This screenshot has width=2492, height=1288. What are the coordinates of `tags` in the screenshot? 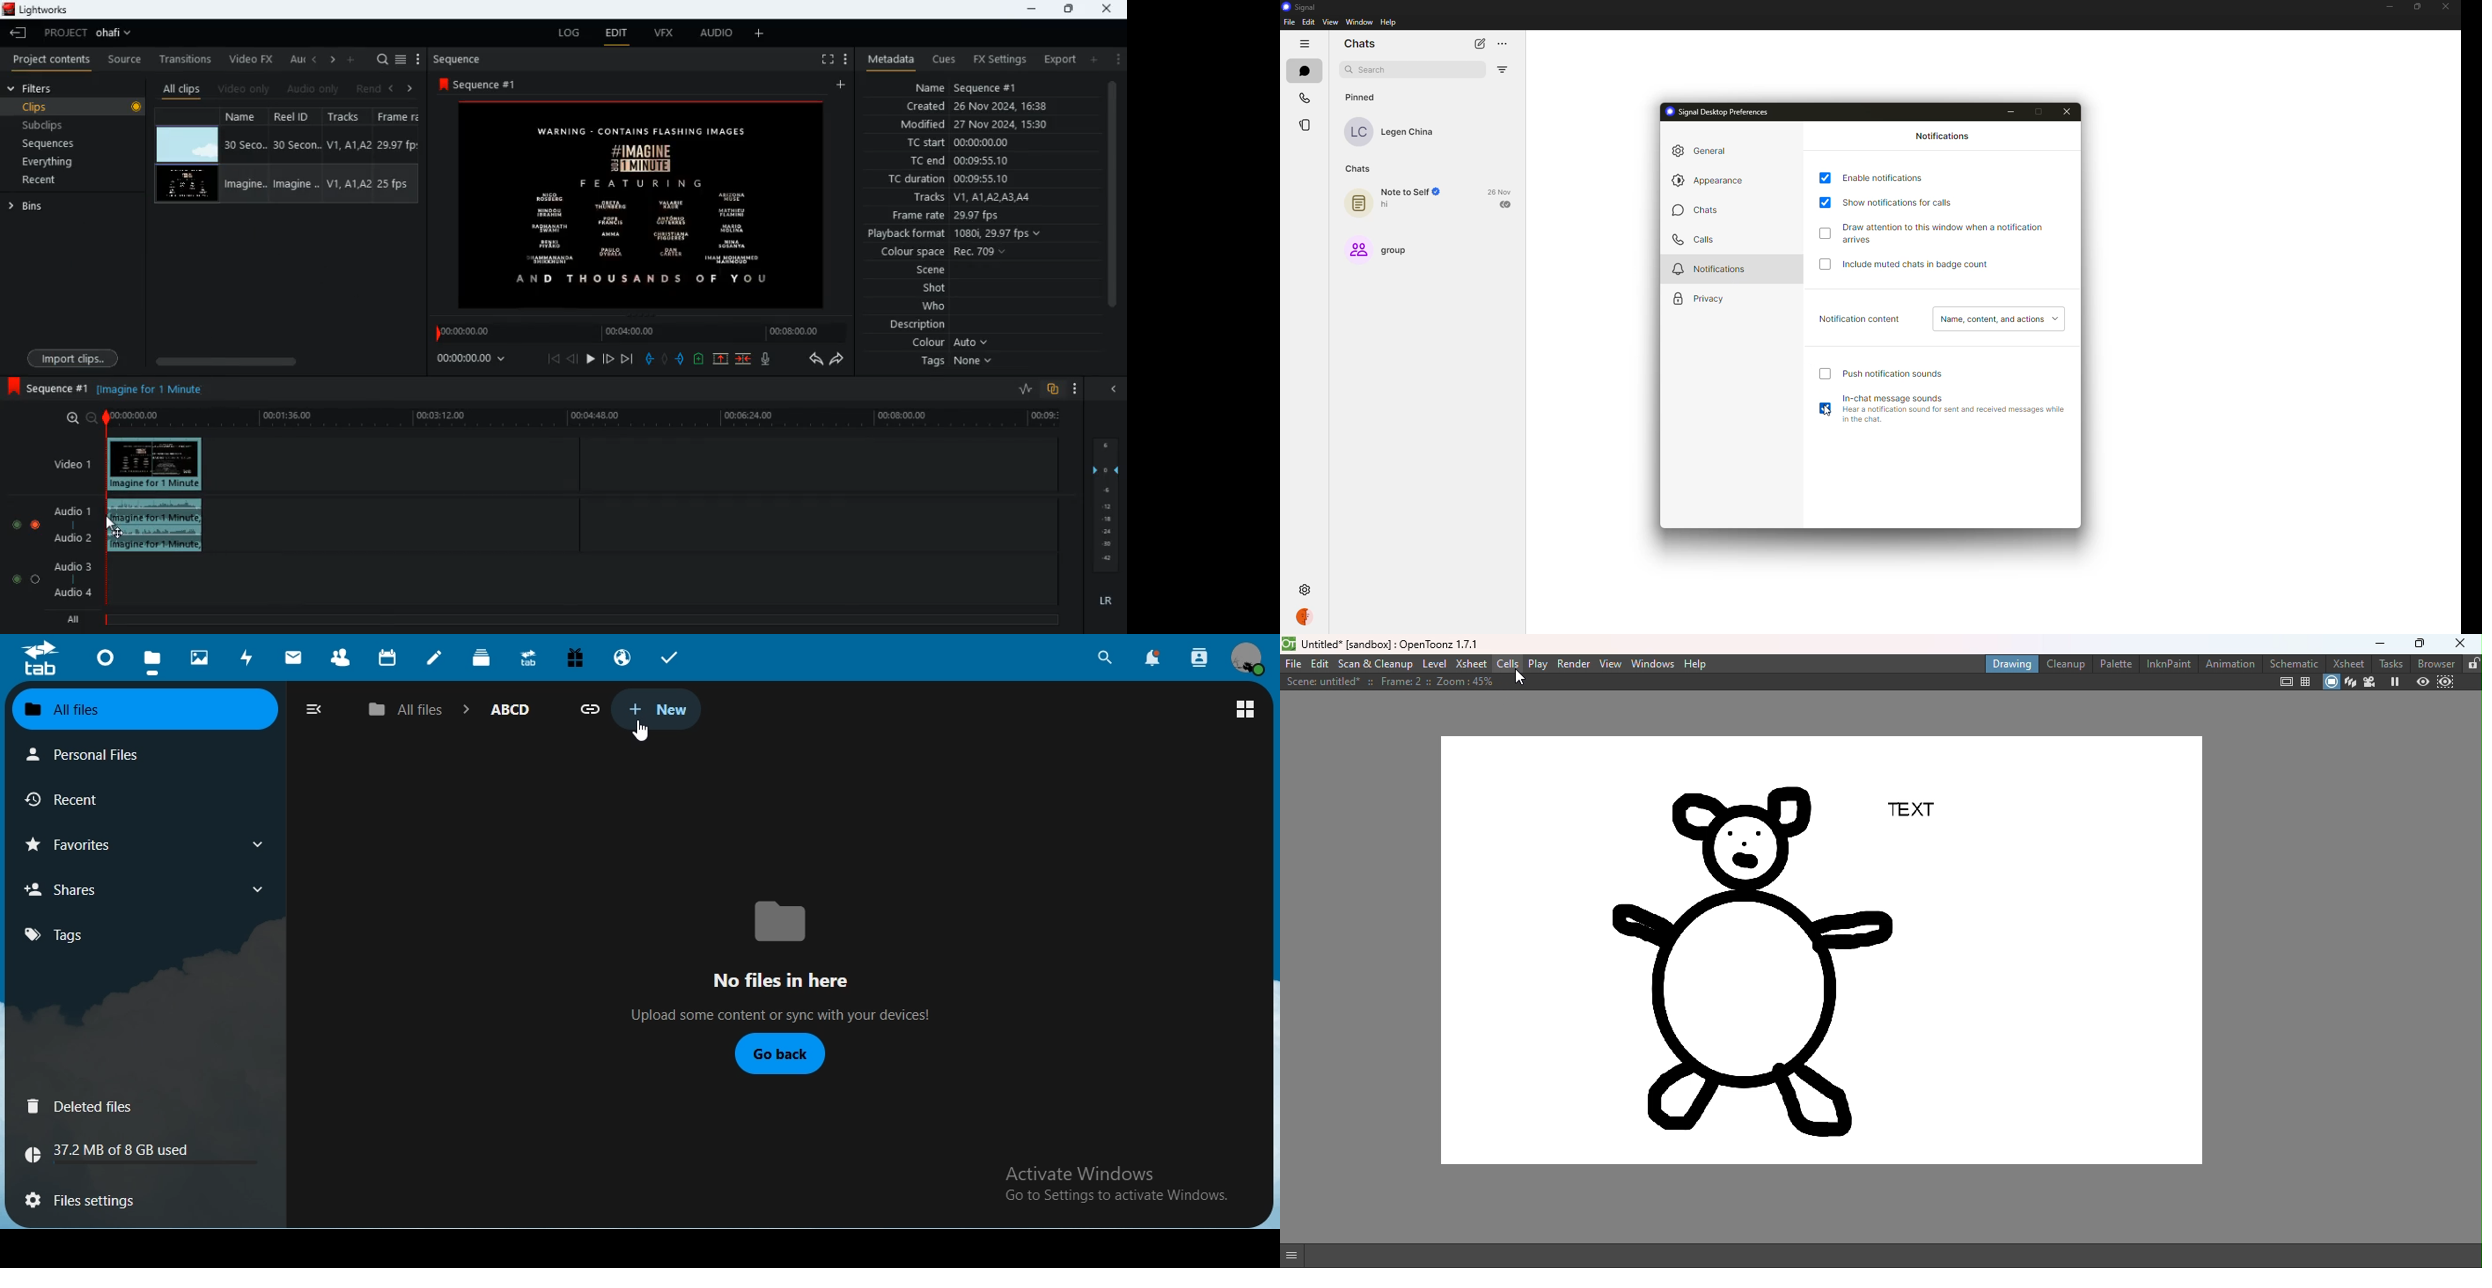 It's located at (55, 936).